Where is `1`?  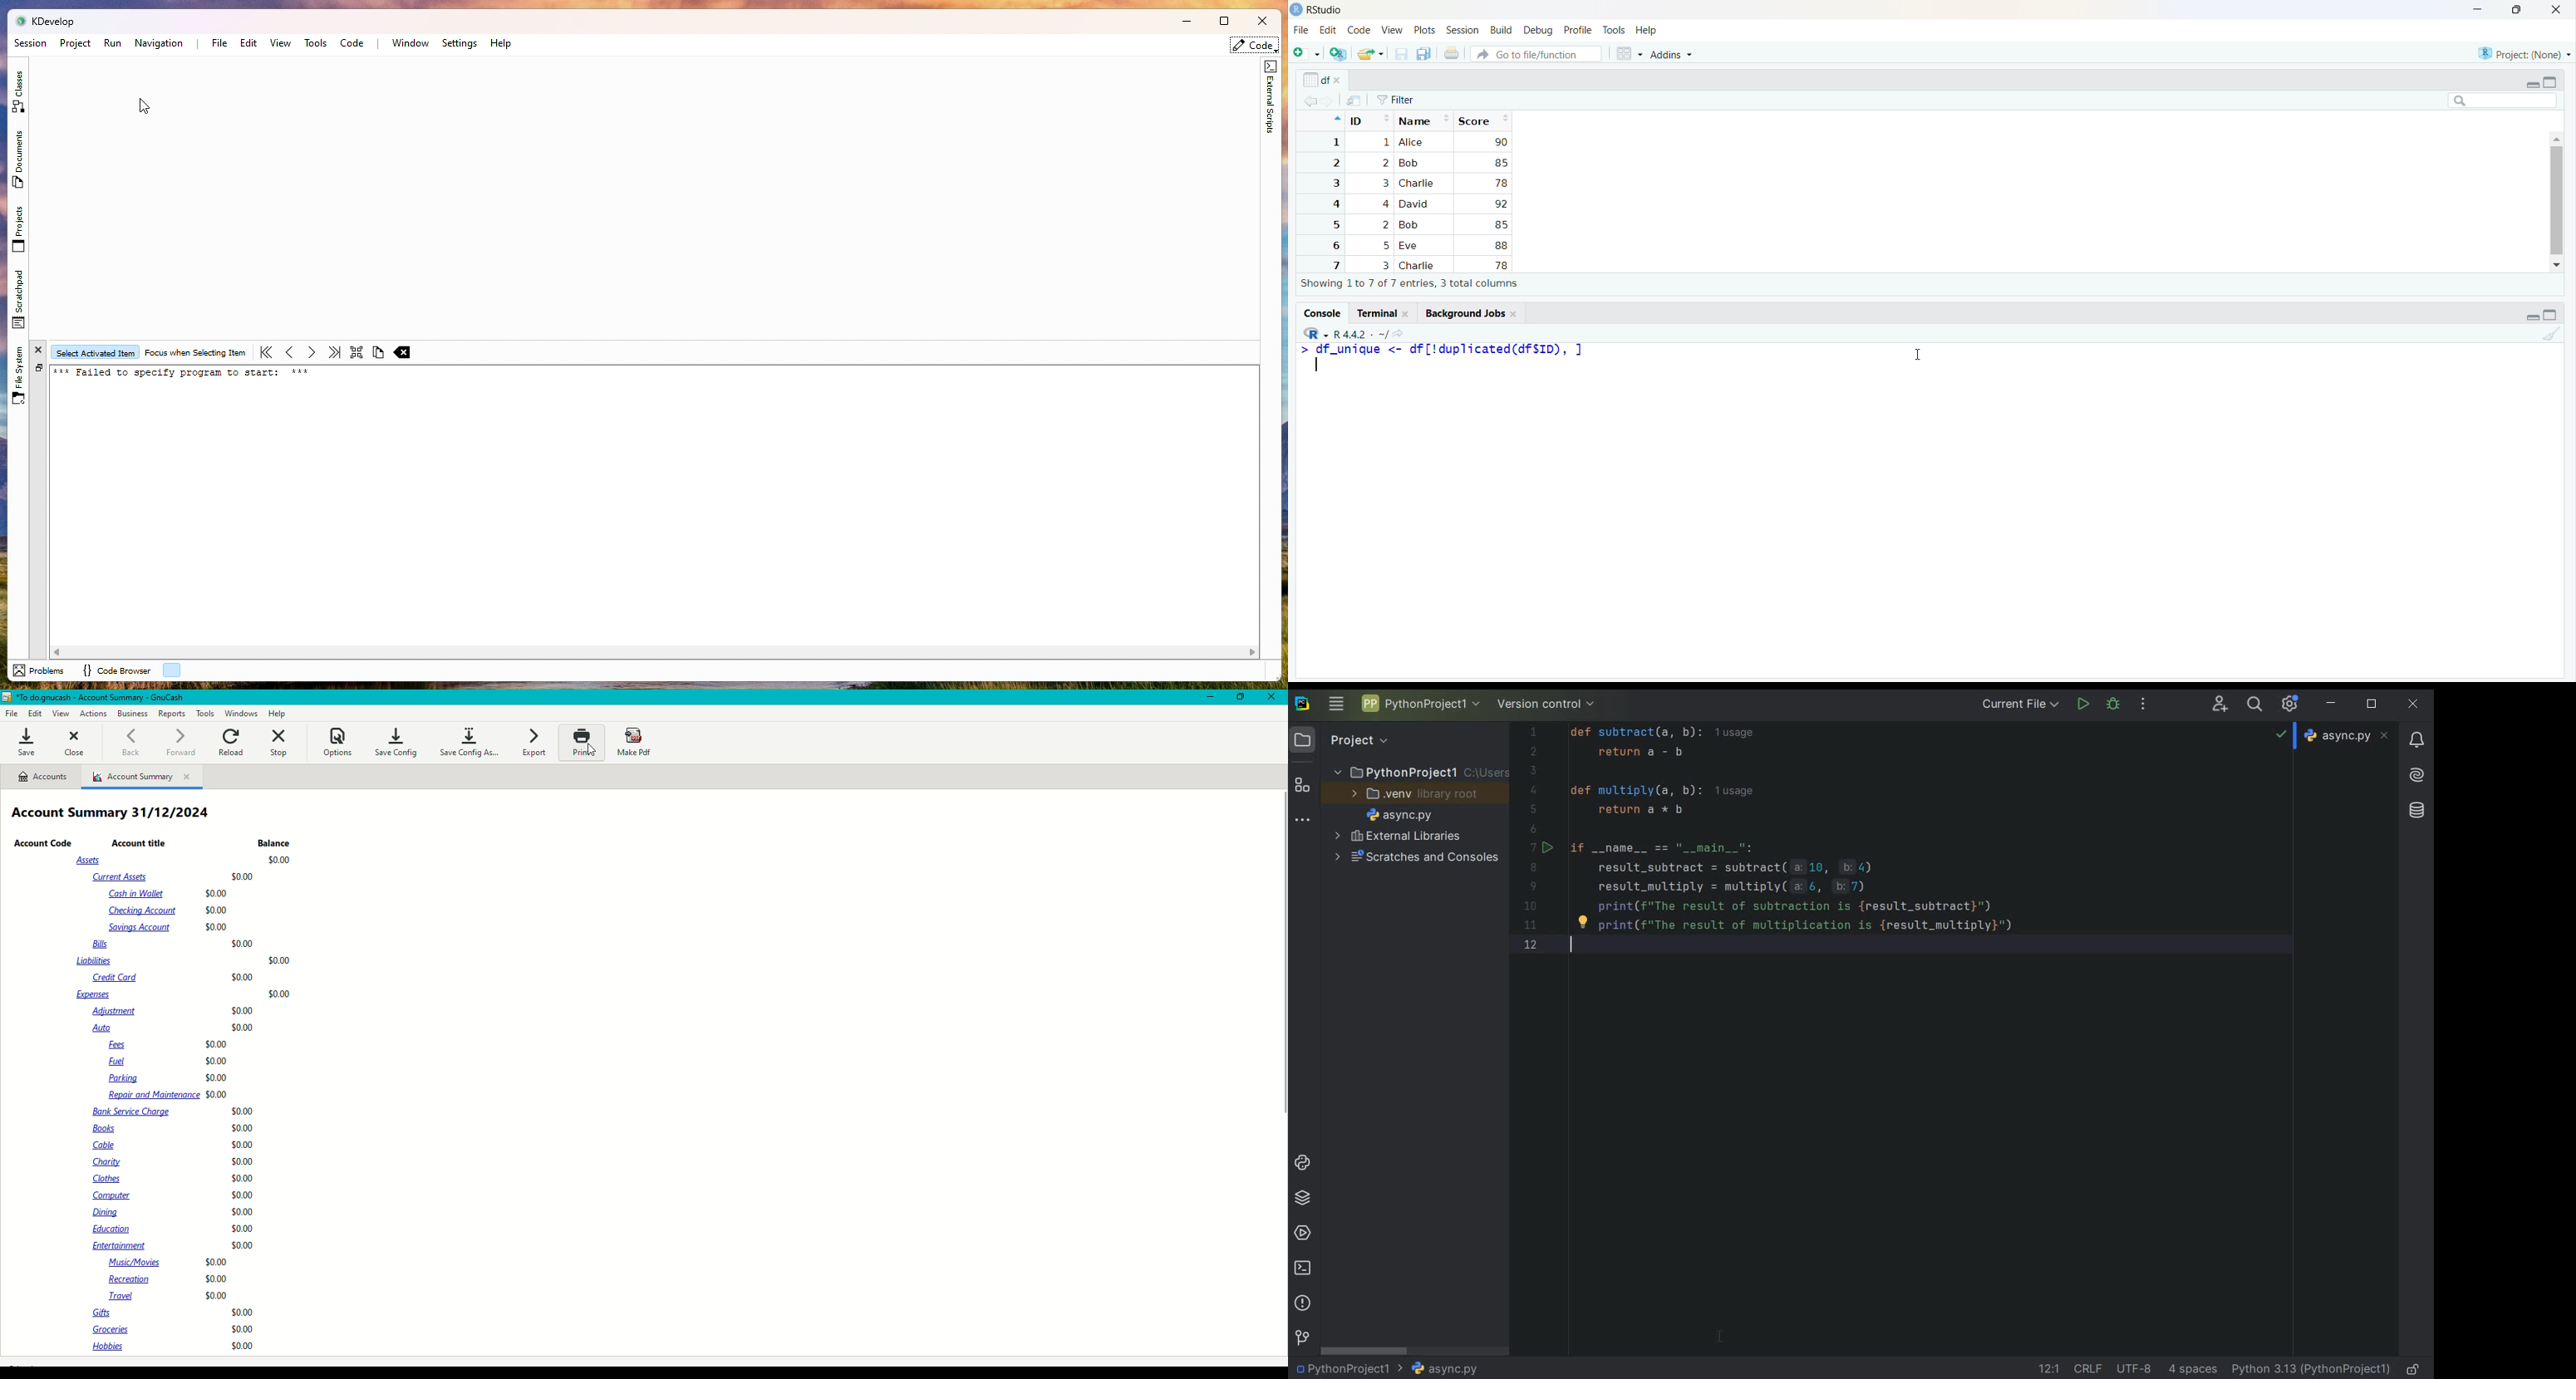 1 is located at coordinates (1385, 143).